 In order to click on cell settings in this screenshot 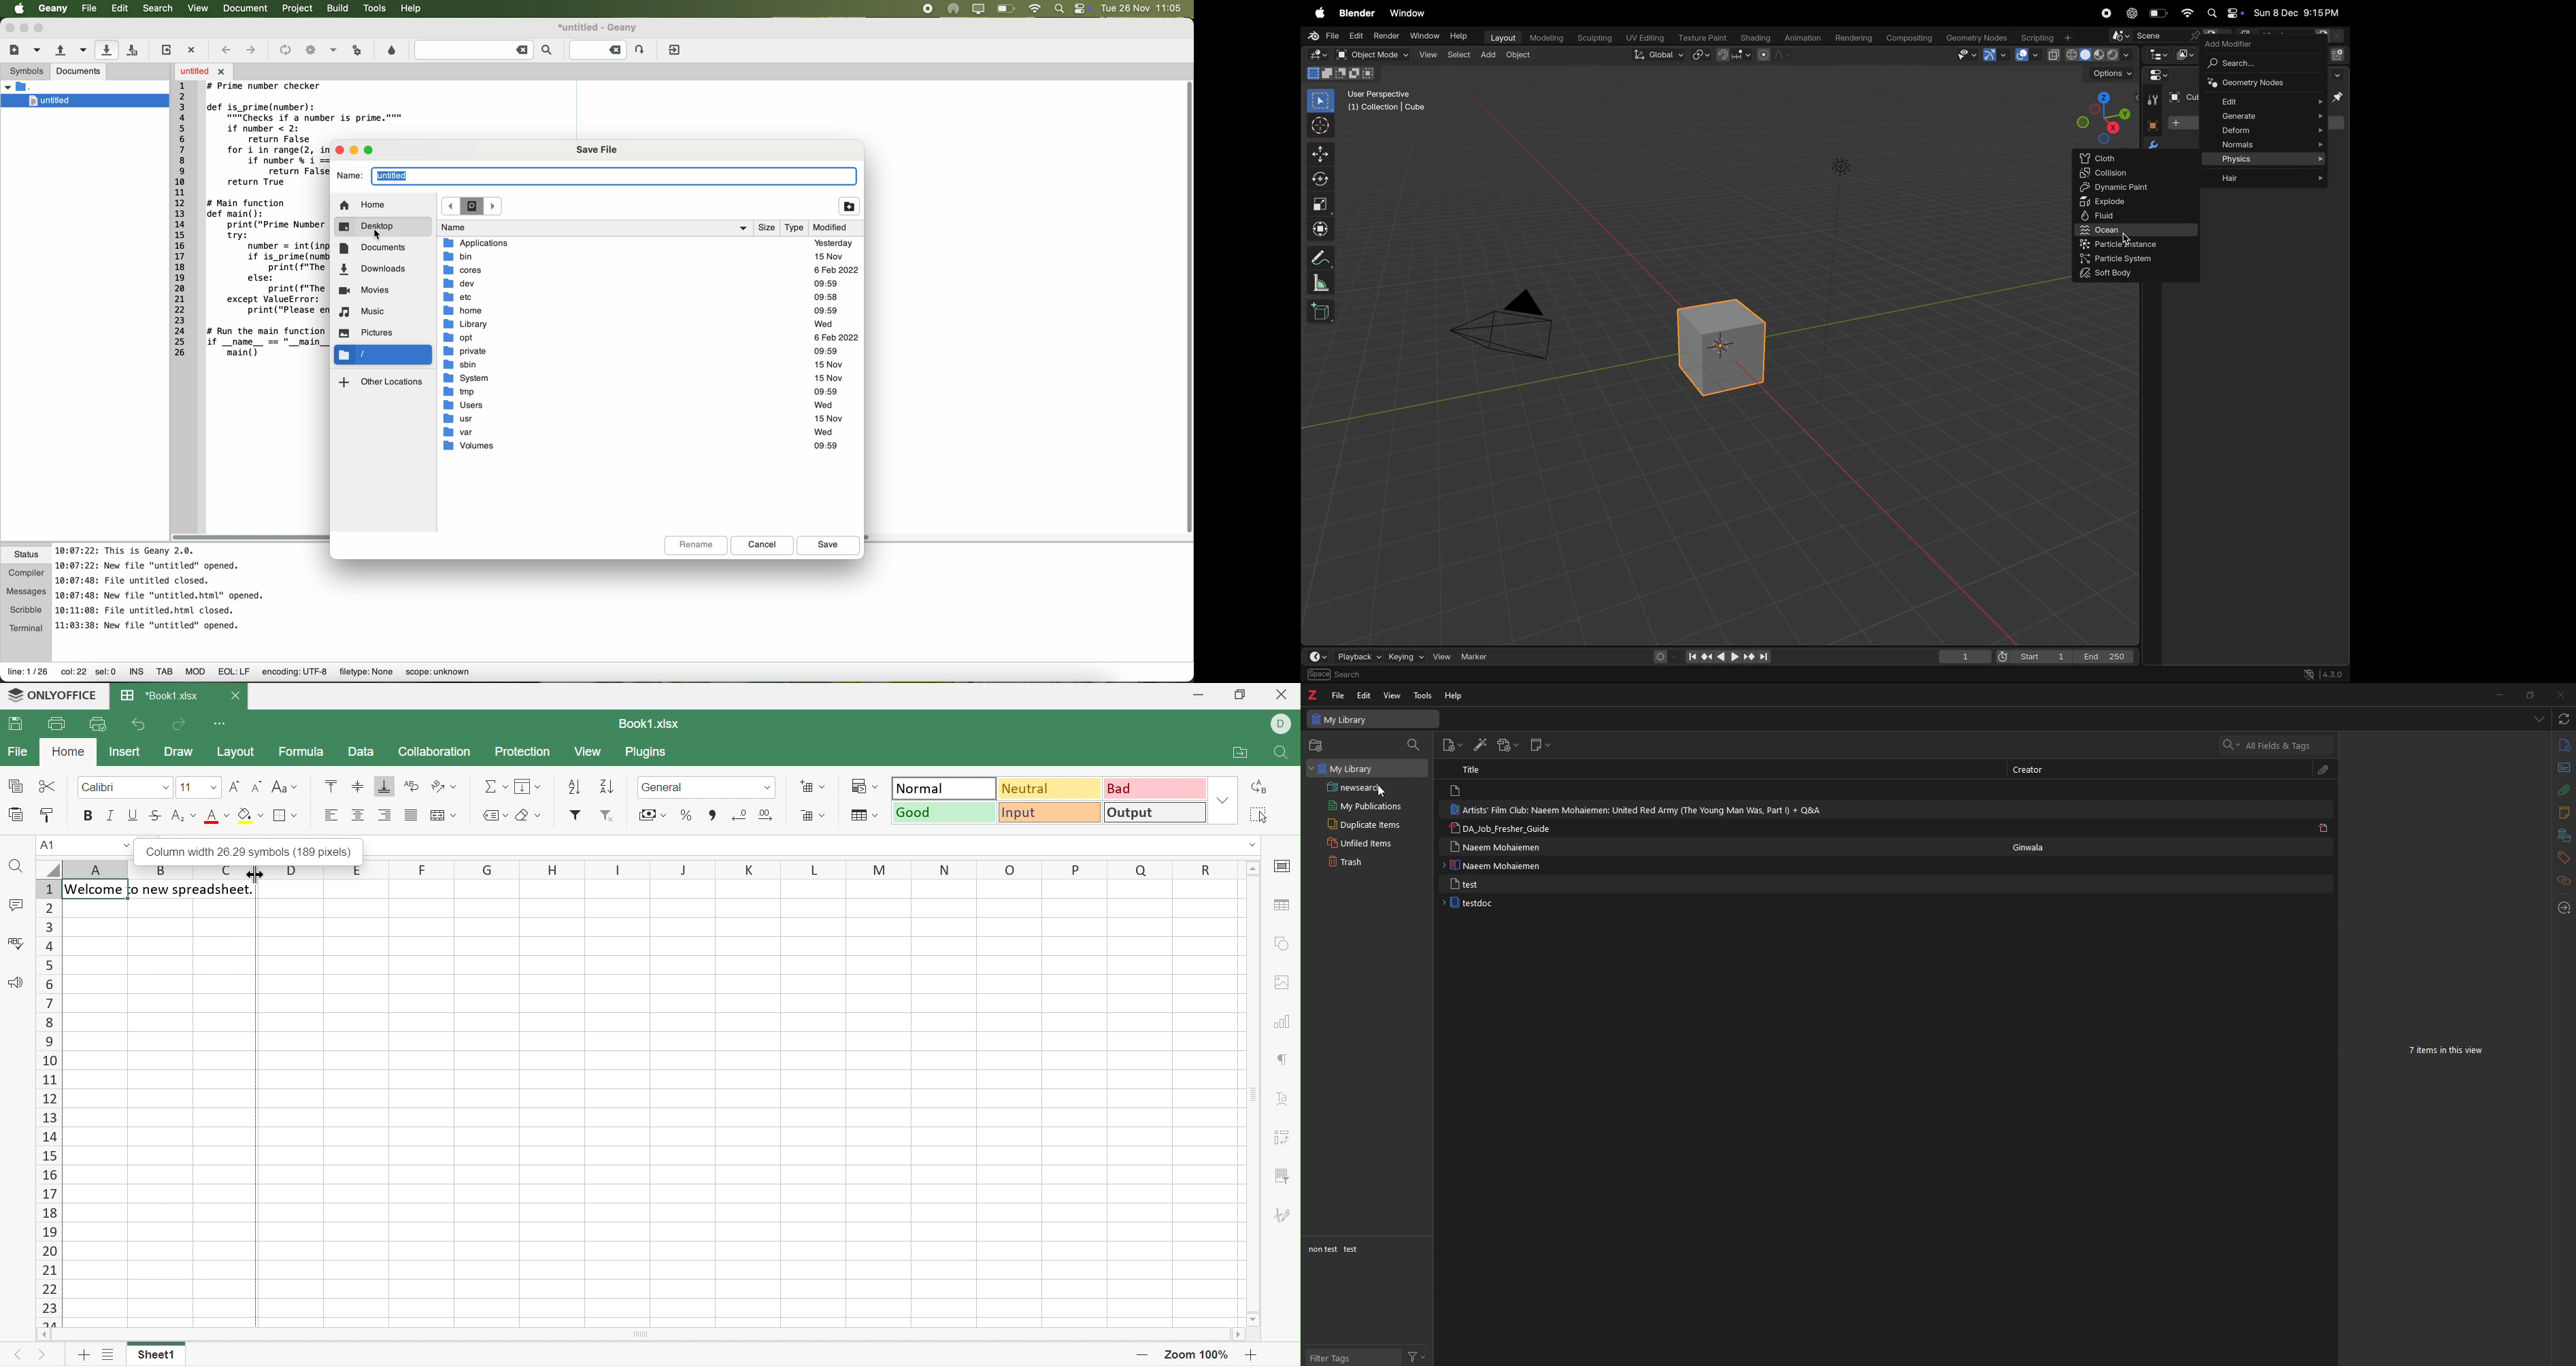, I will do `click(1286, 867)`.